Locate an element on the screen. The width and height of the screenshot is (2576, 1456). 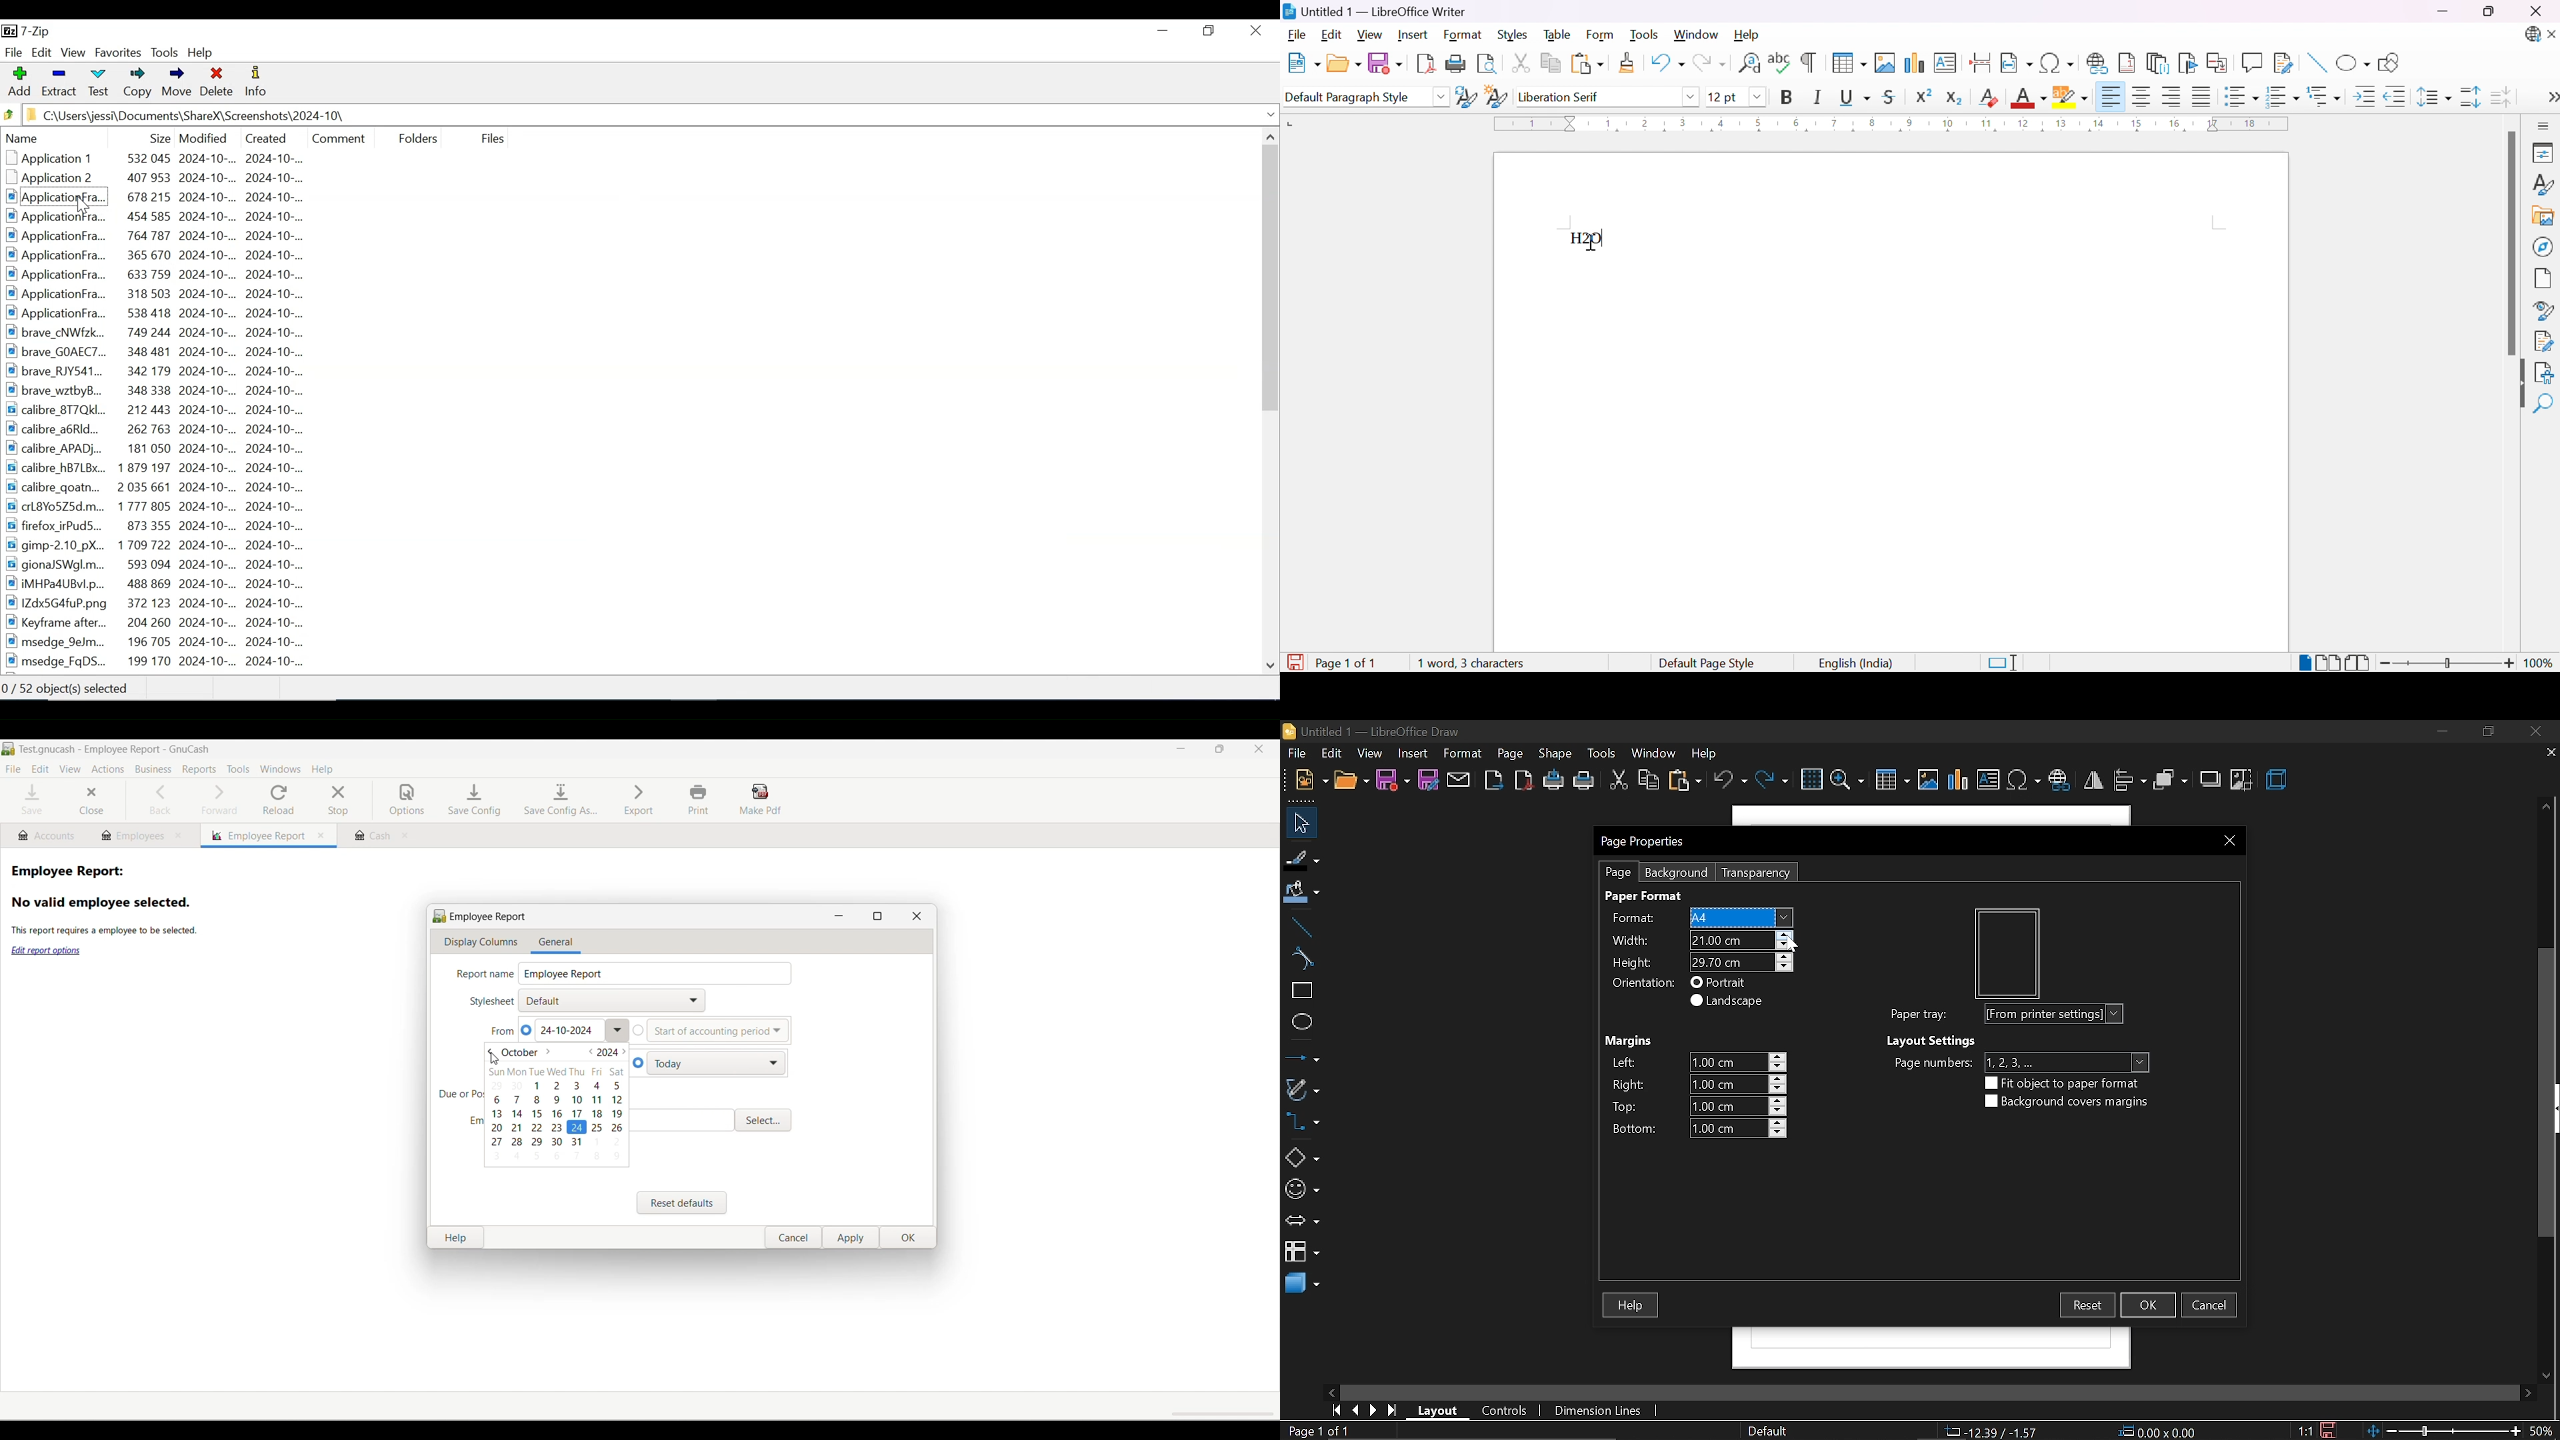
insert is located at coordinates (1410, 753).